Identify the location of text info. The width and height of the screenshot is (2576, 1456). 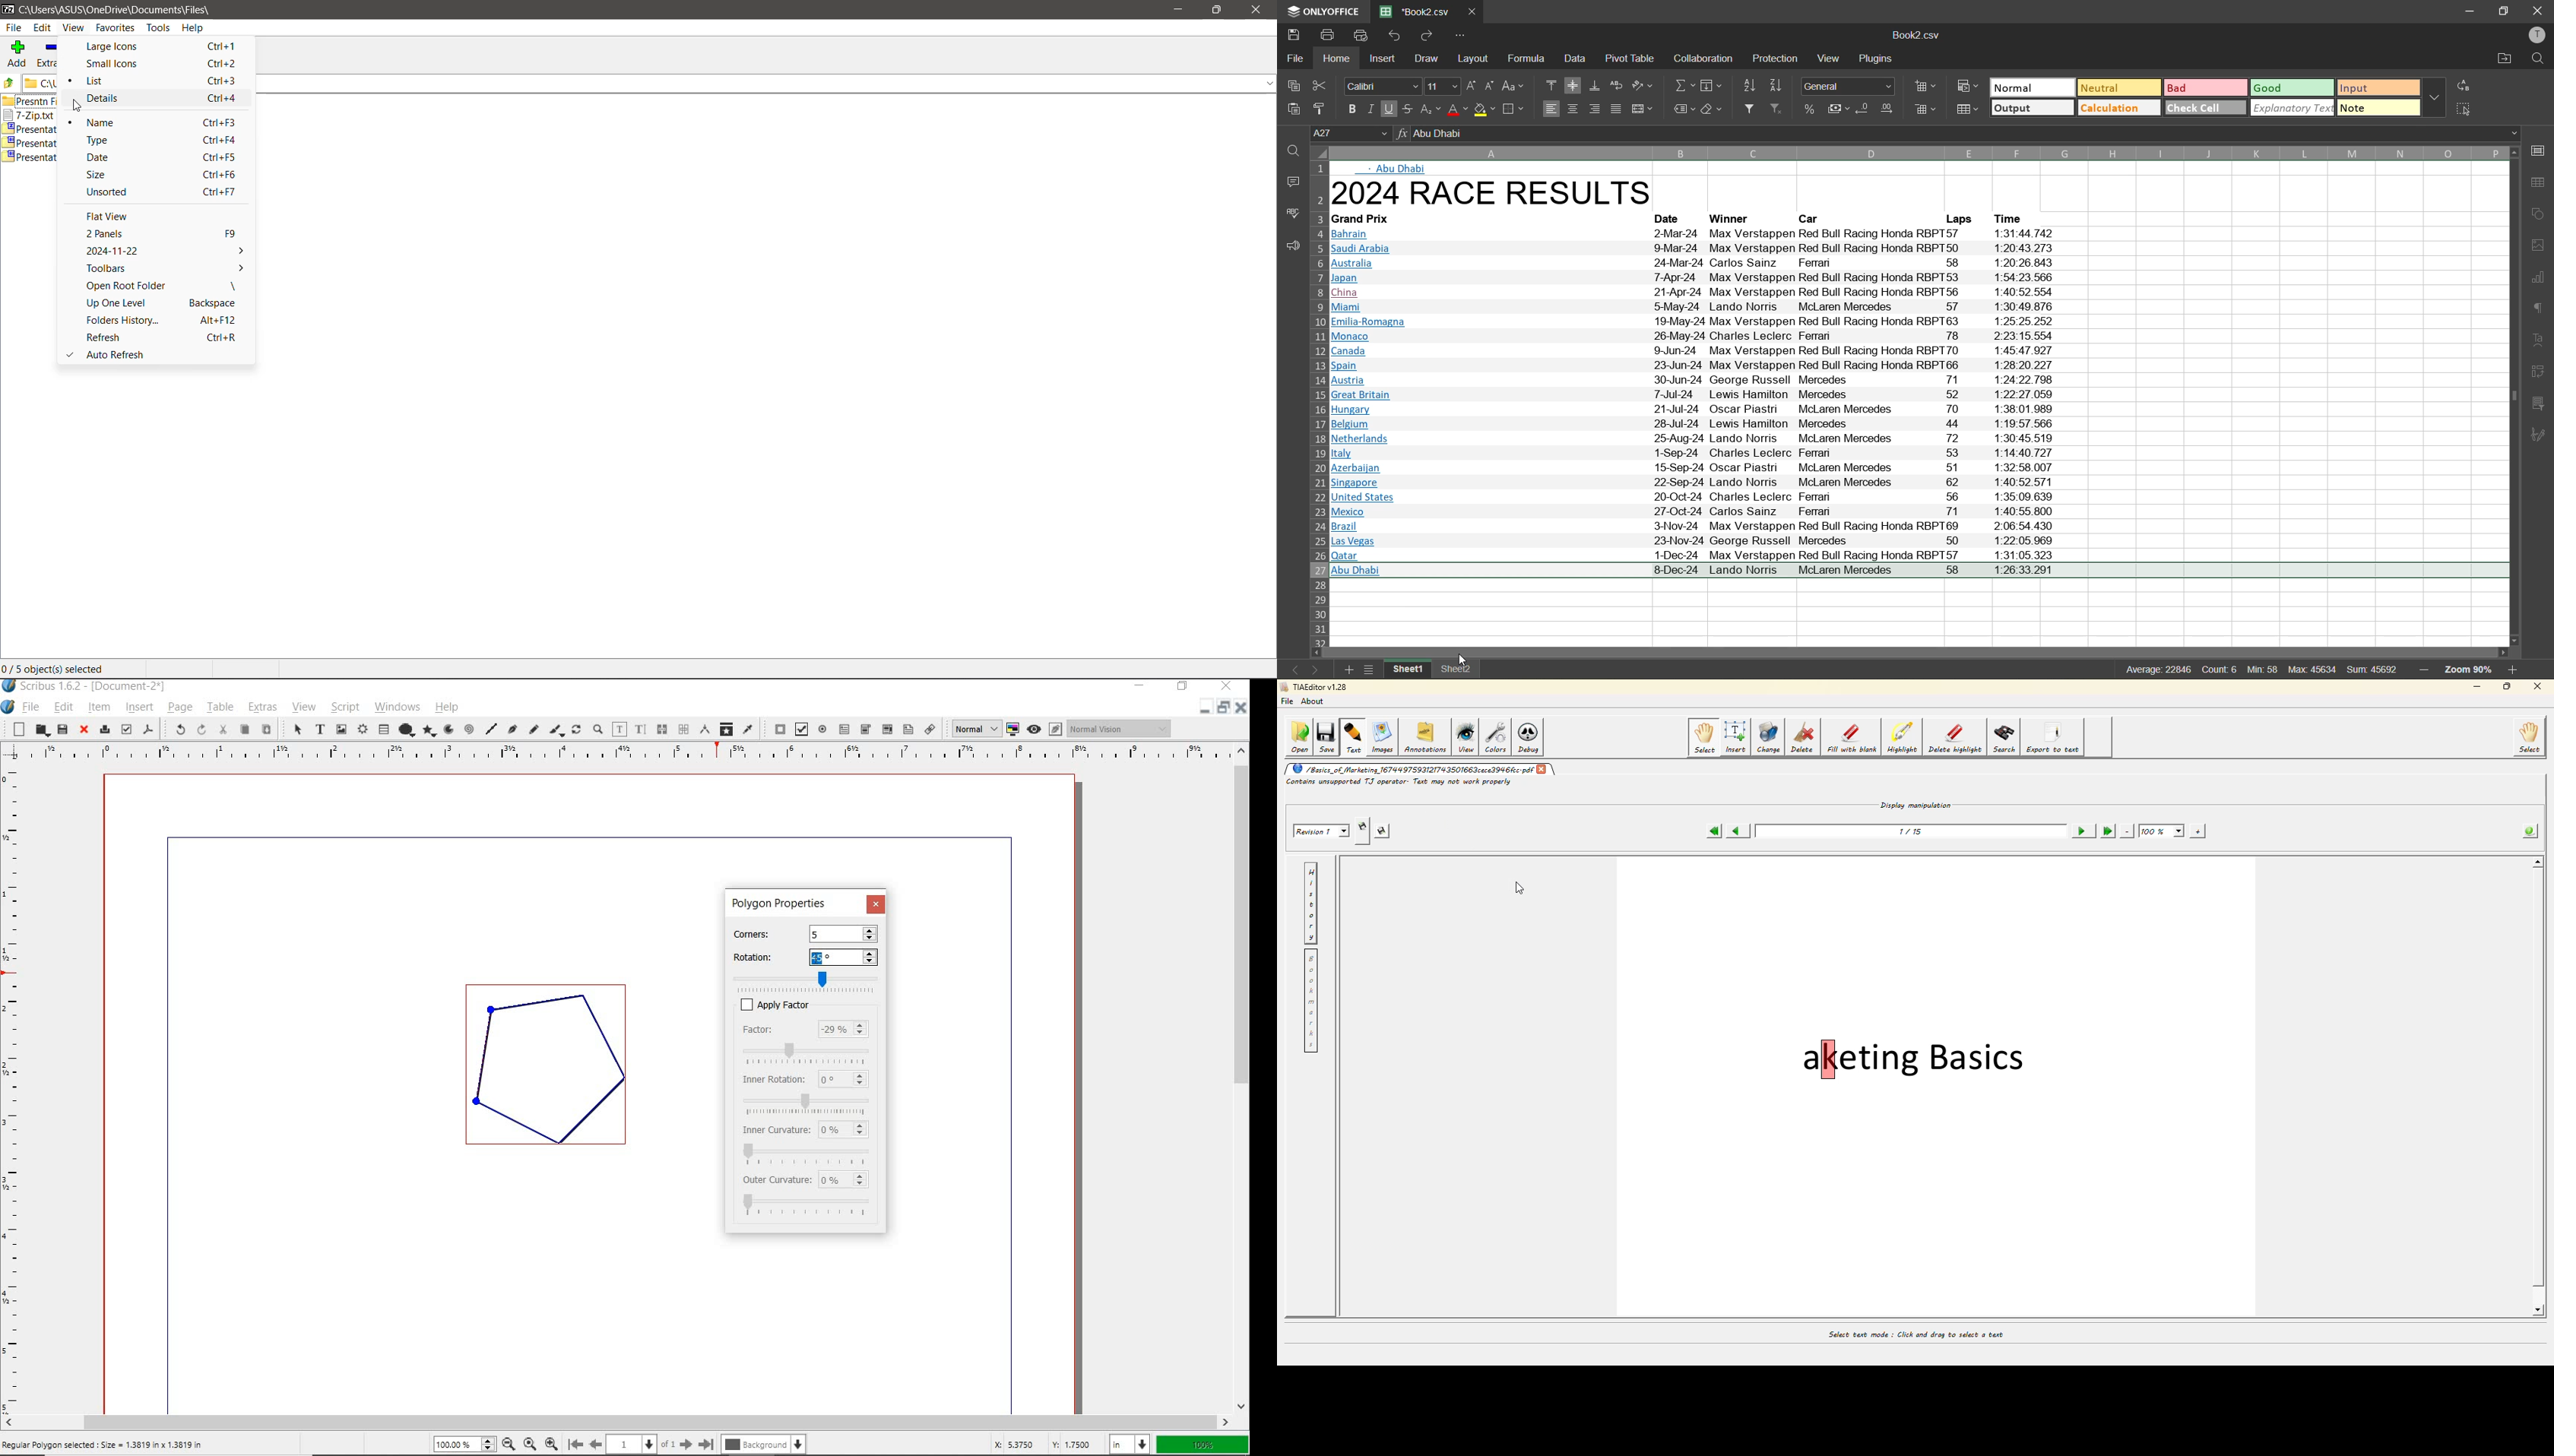
(1693, 235).